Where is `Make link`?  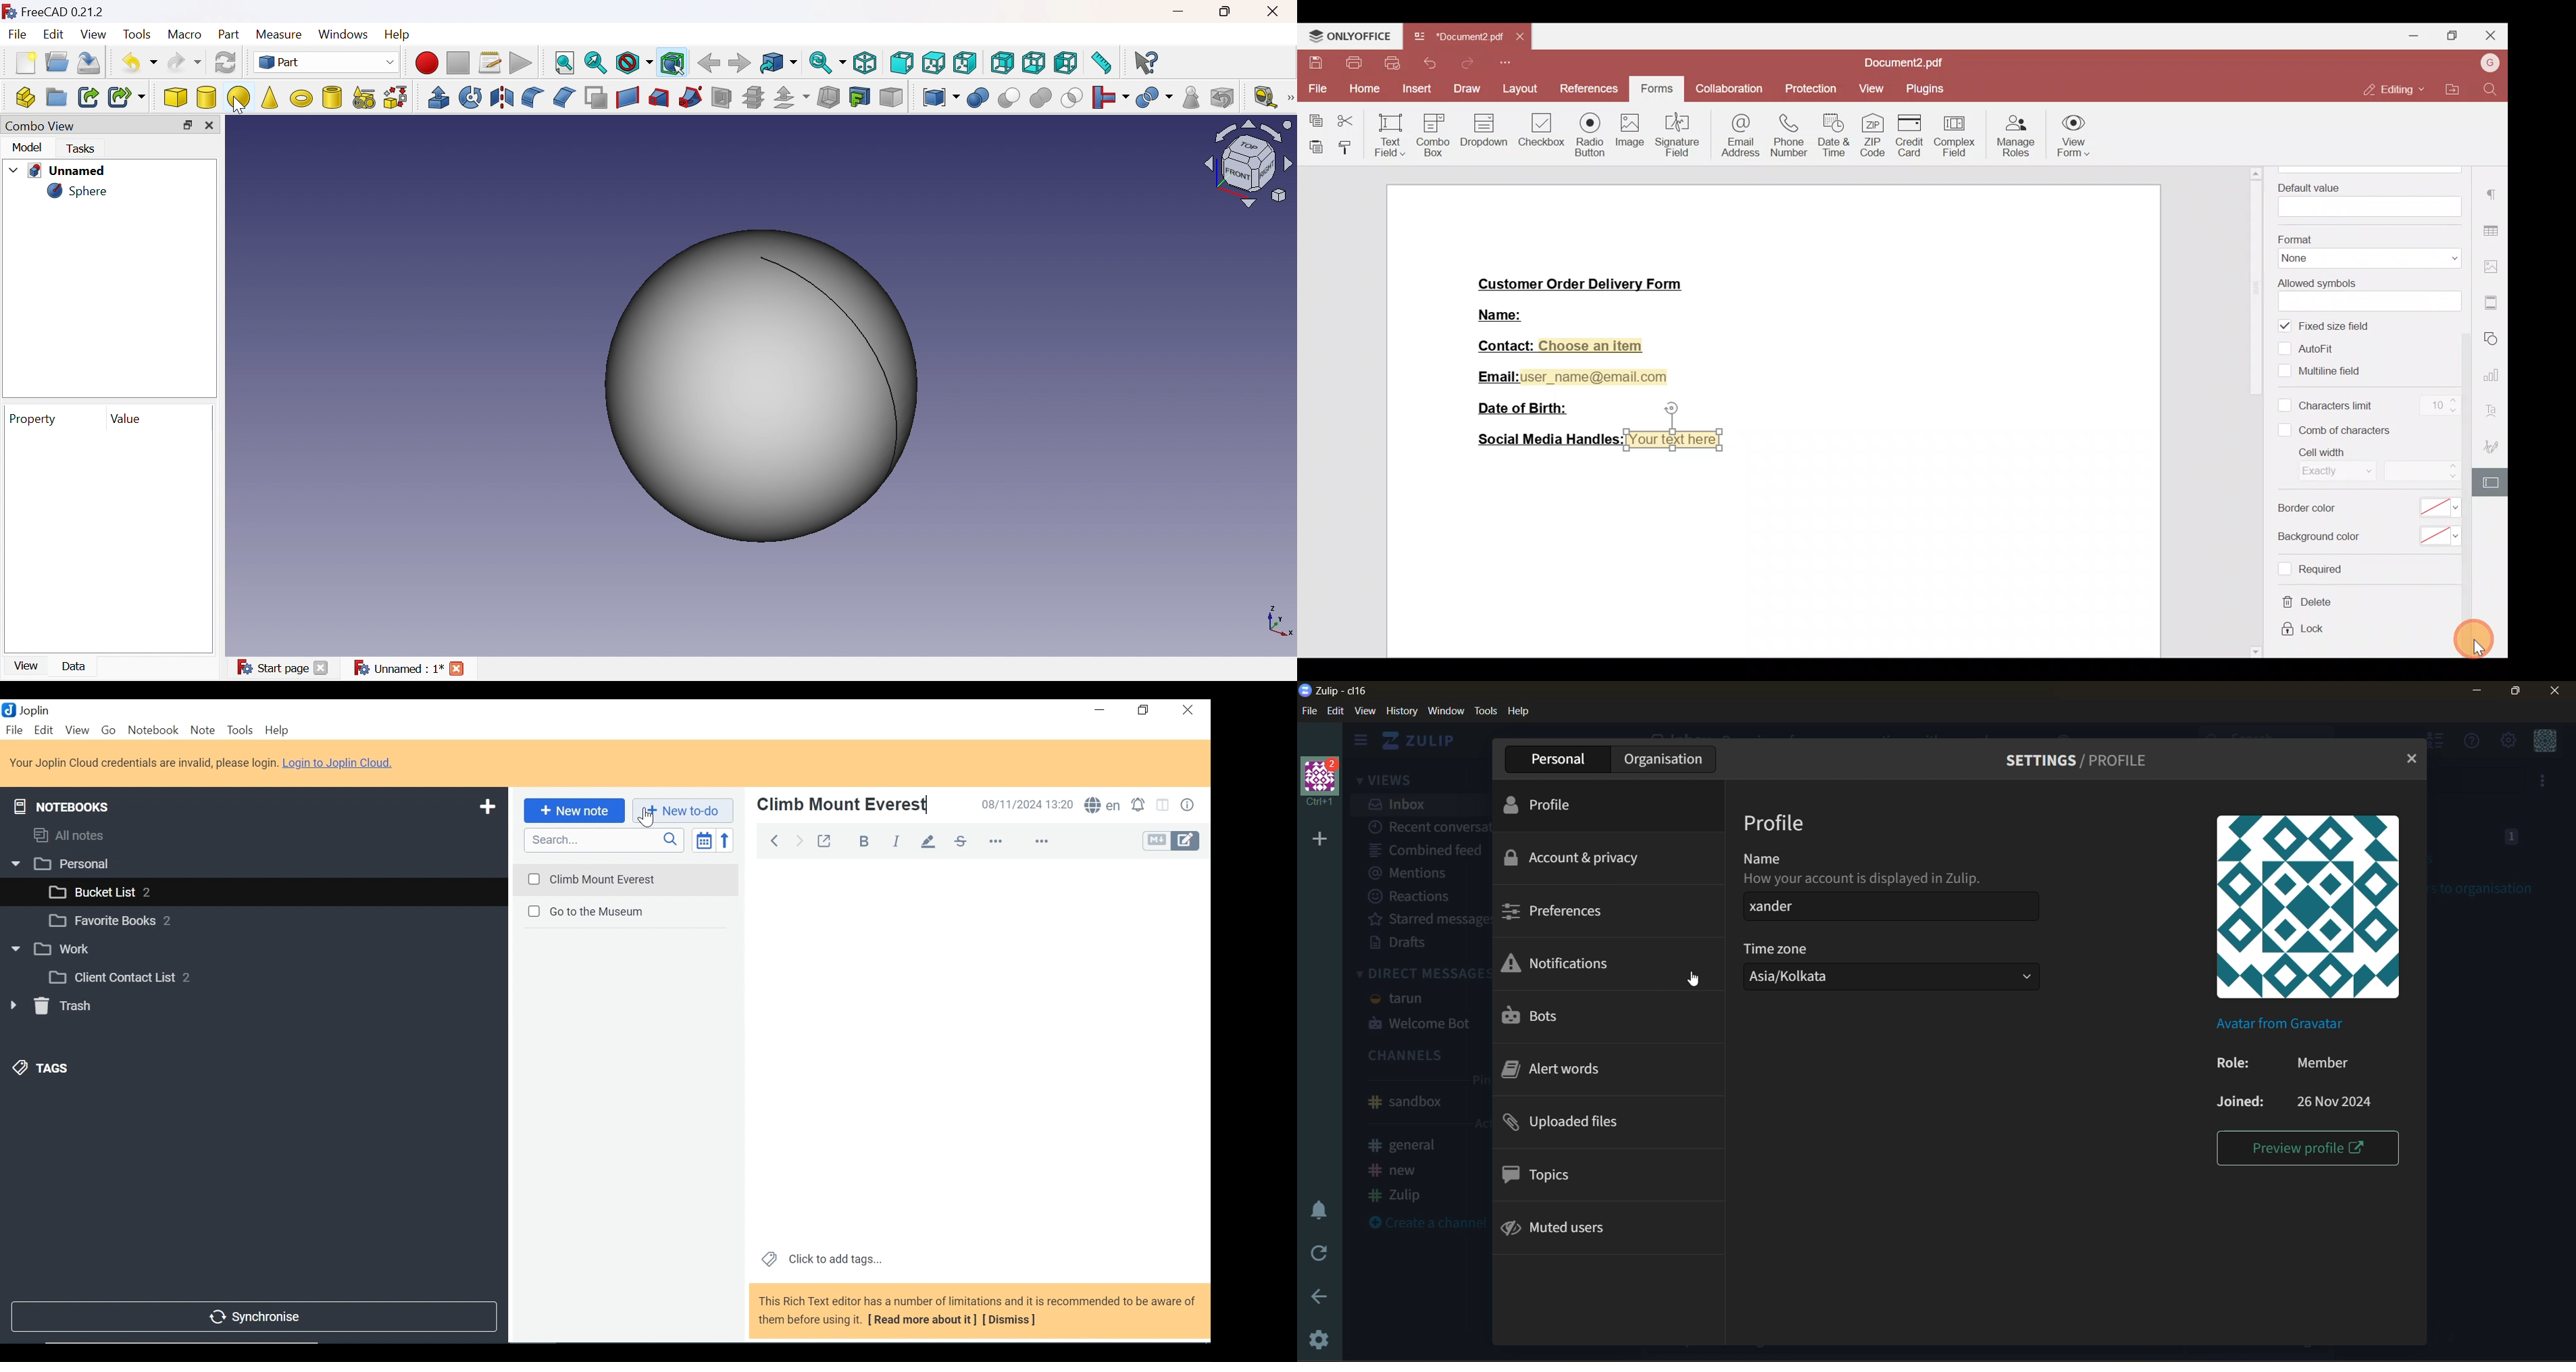 Make link is located at coordinates (89, 97).